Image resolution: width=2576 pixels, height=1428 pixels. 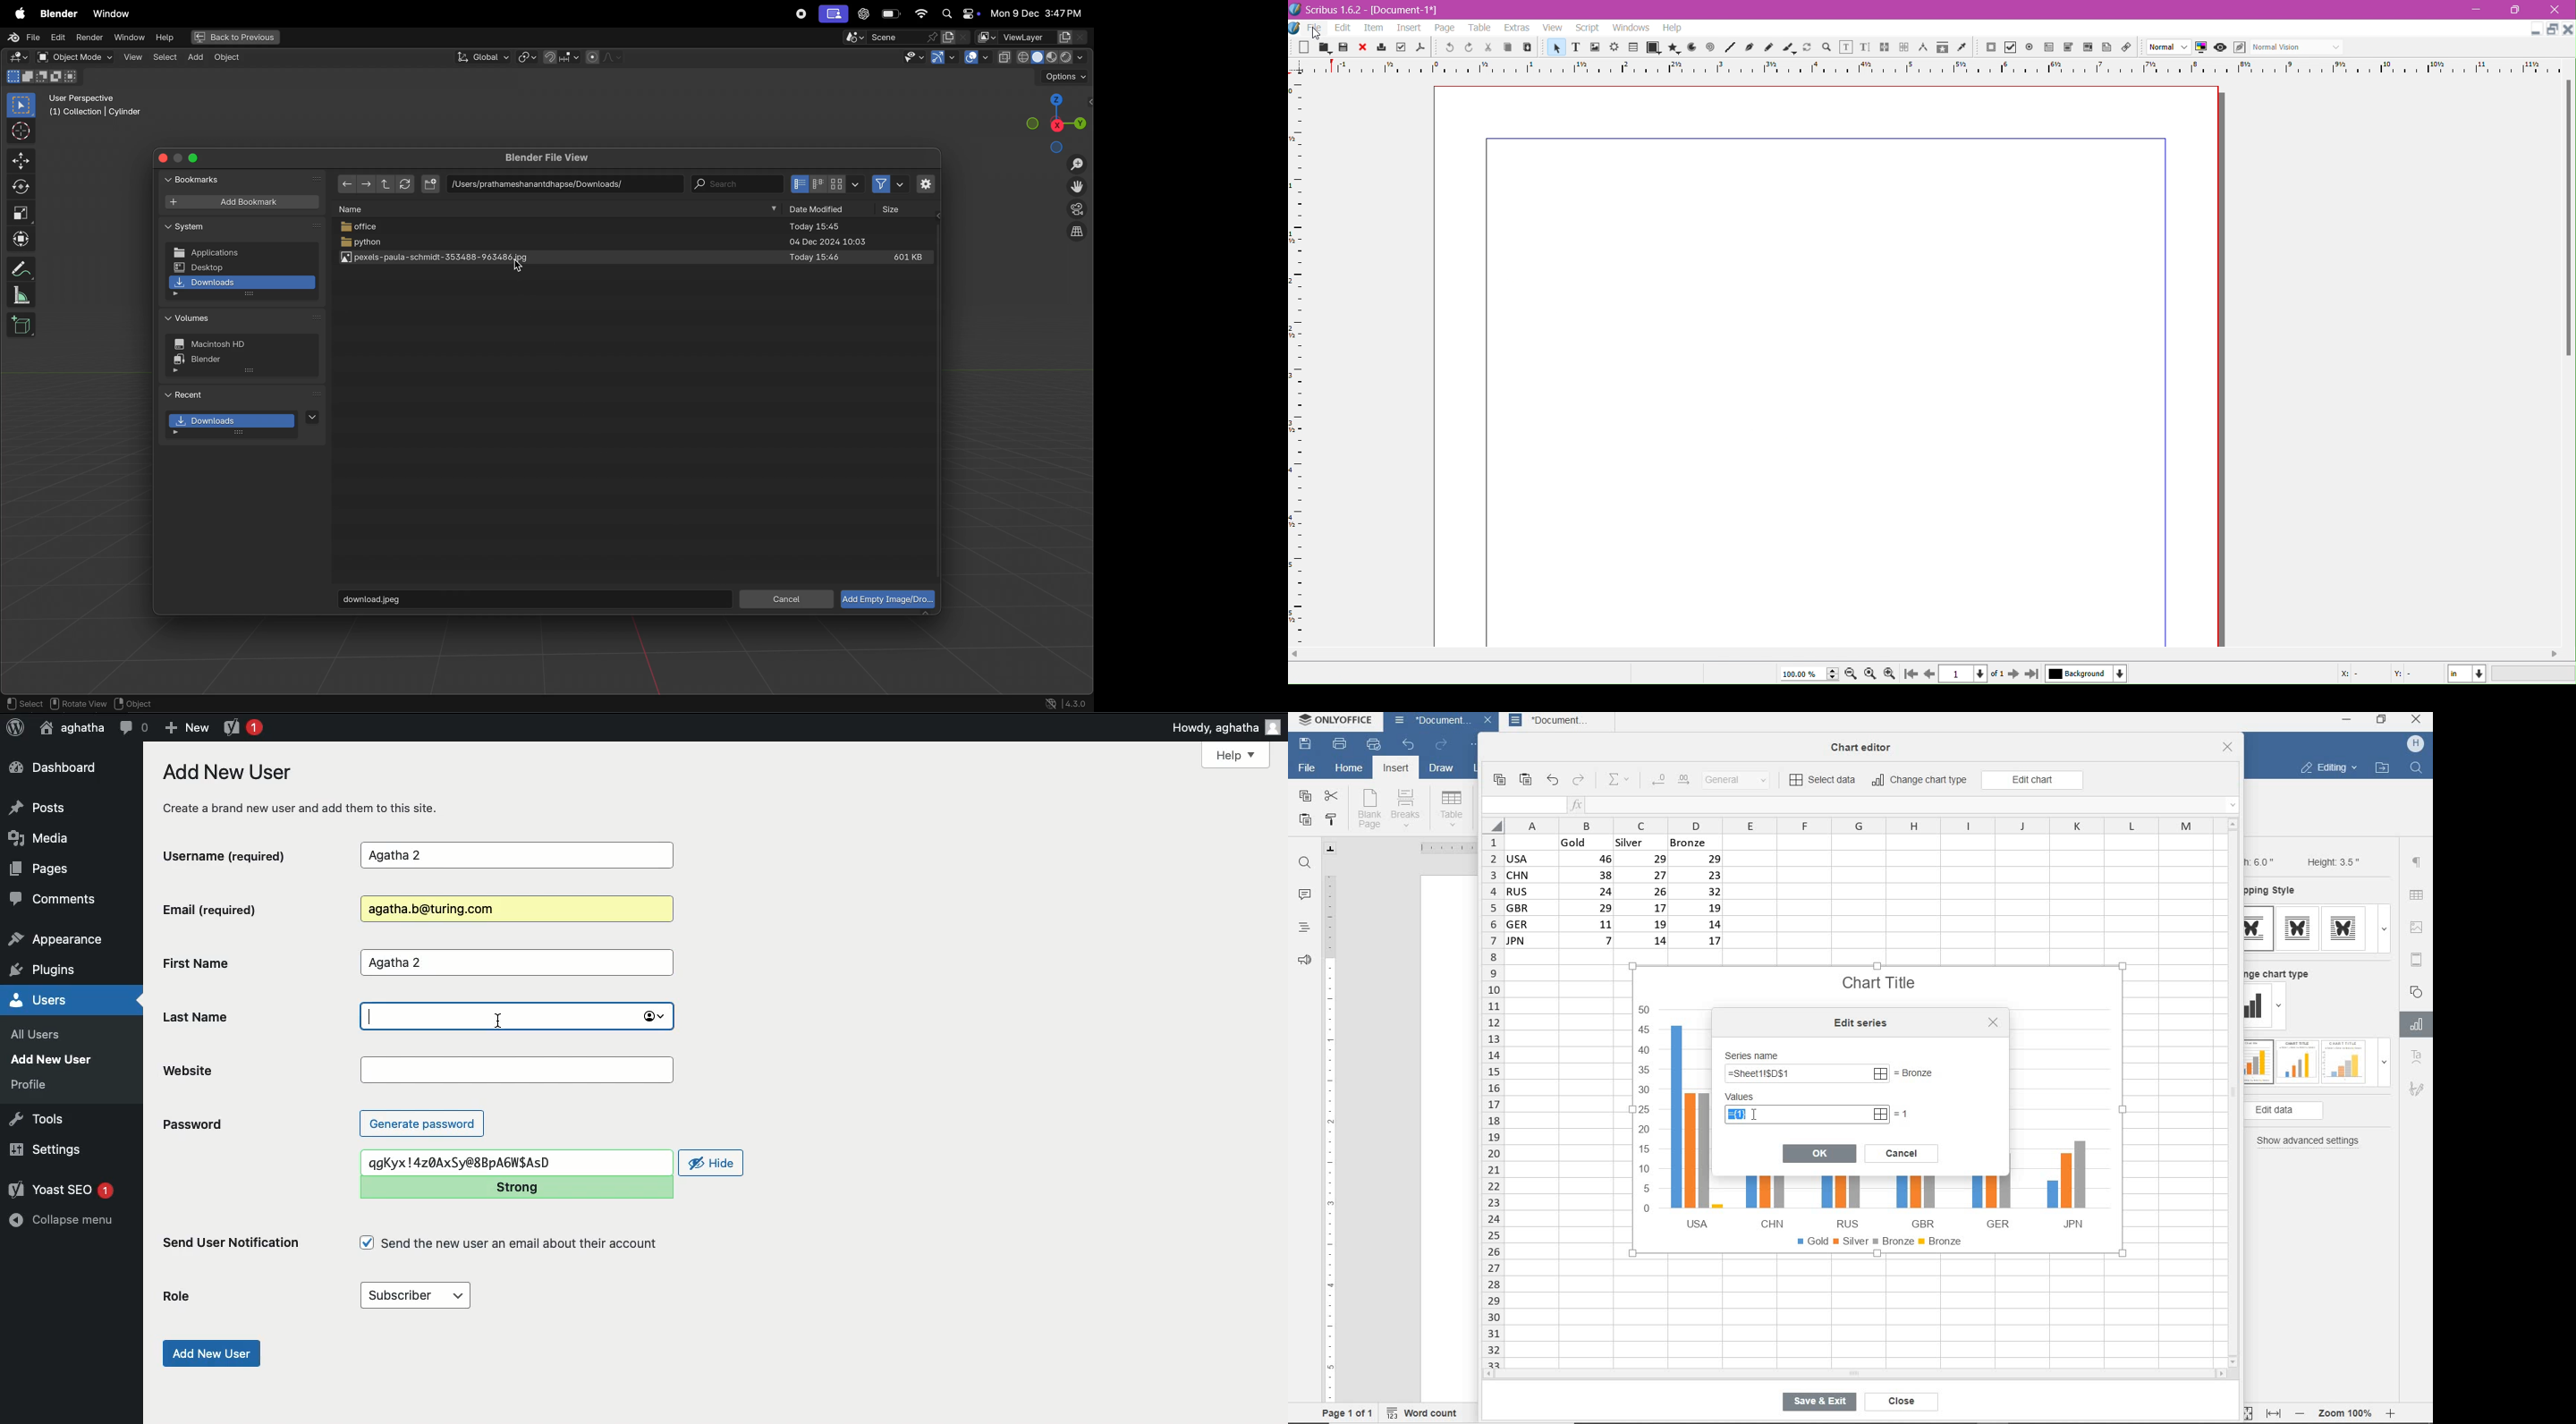 What do you see at coordinates (1965, 48) in the screenshot?
I see `eye dropper` at bounding box center [1965, 48].